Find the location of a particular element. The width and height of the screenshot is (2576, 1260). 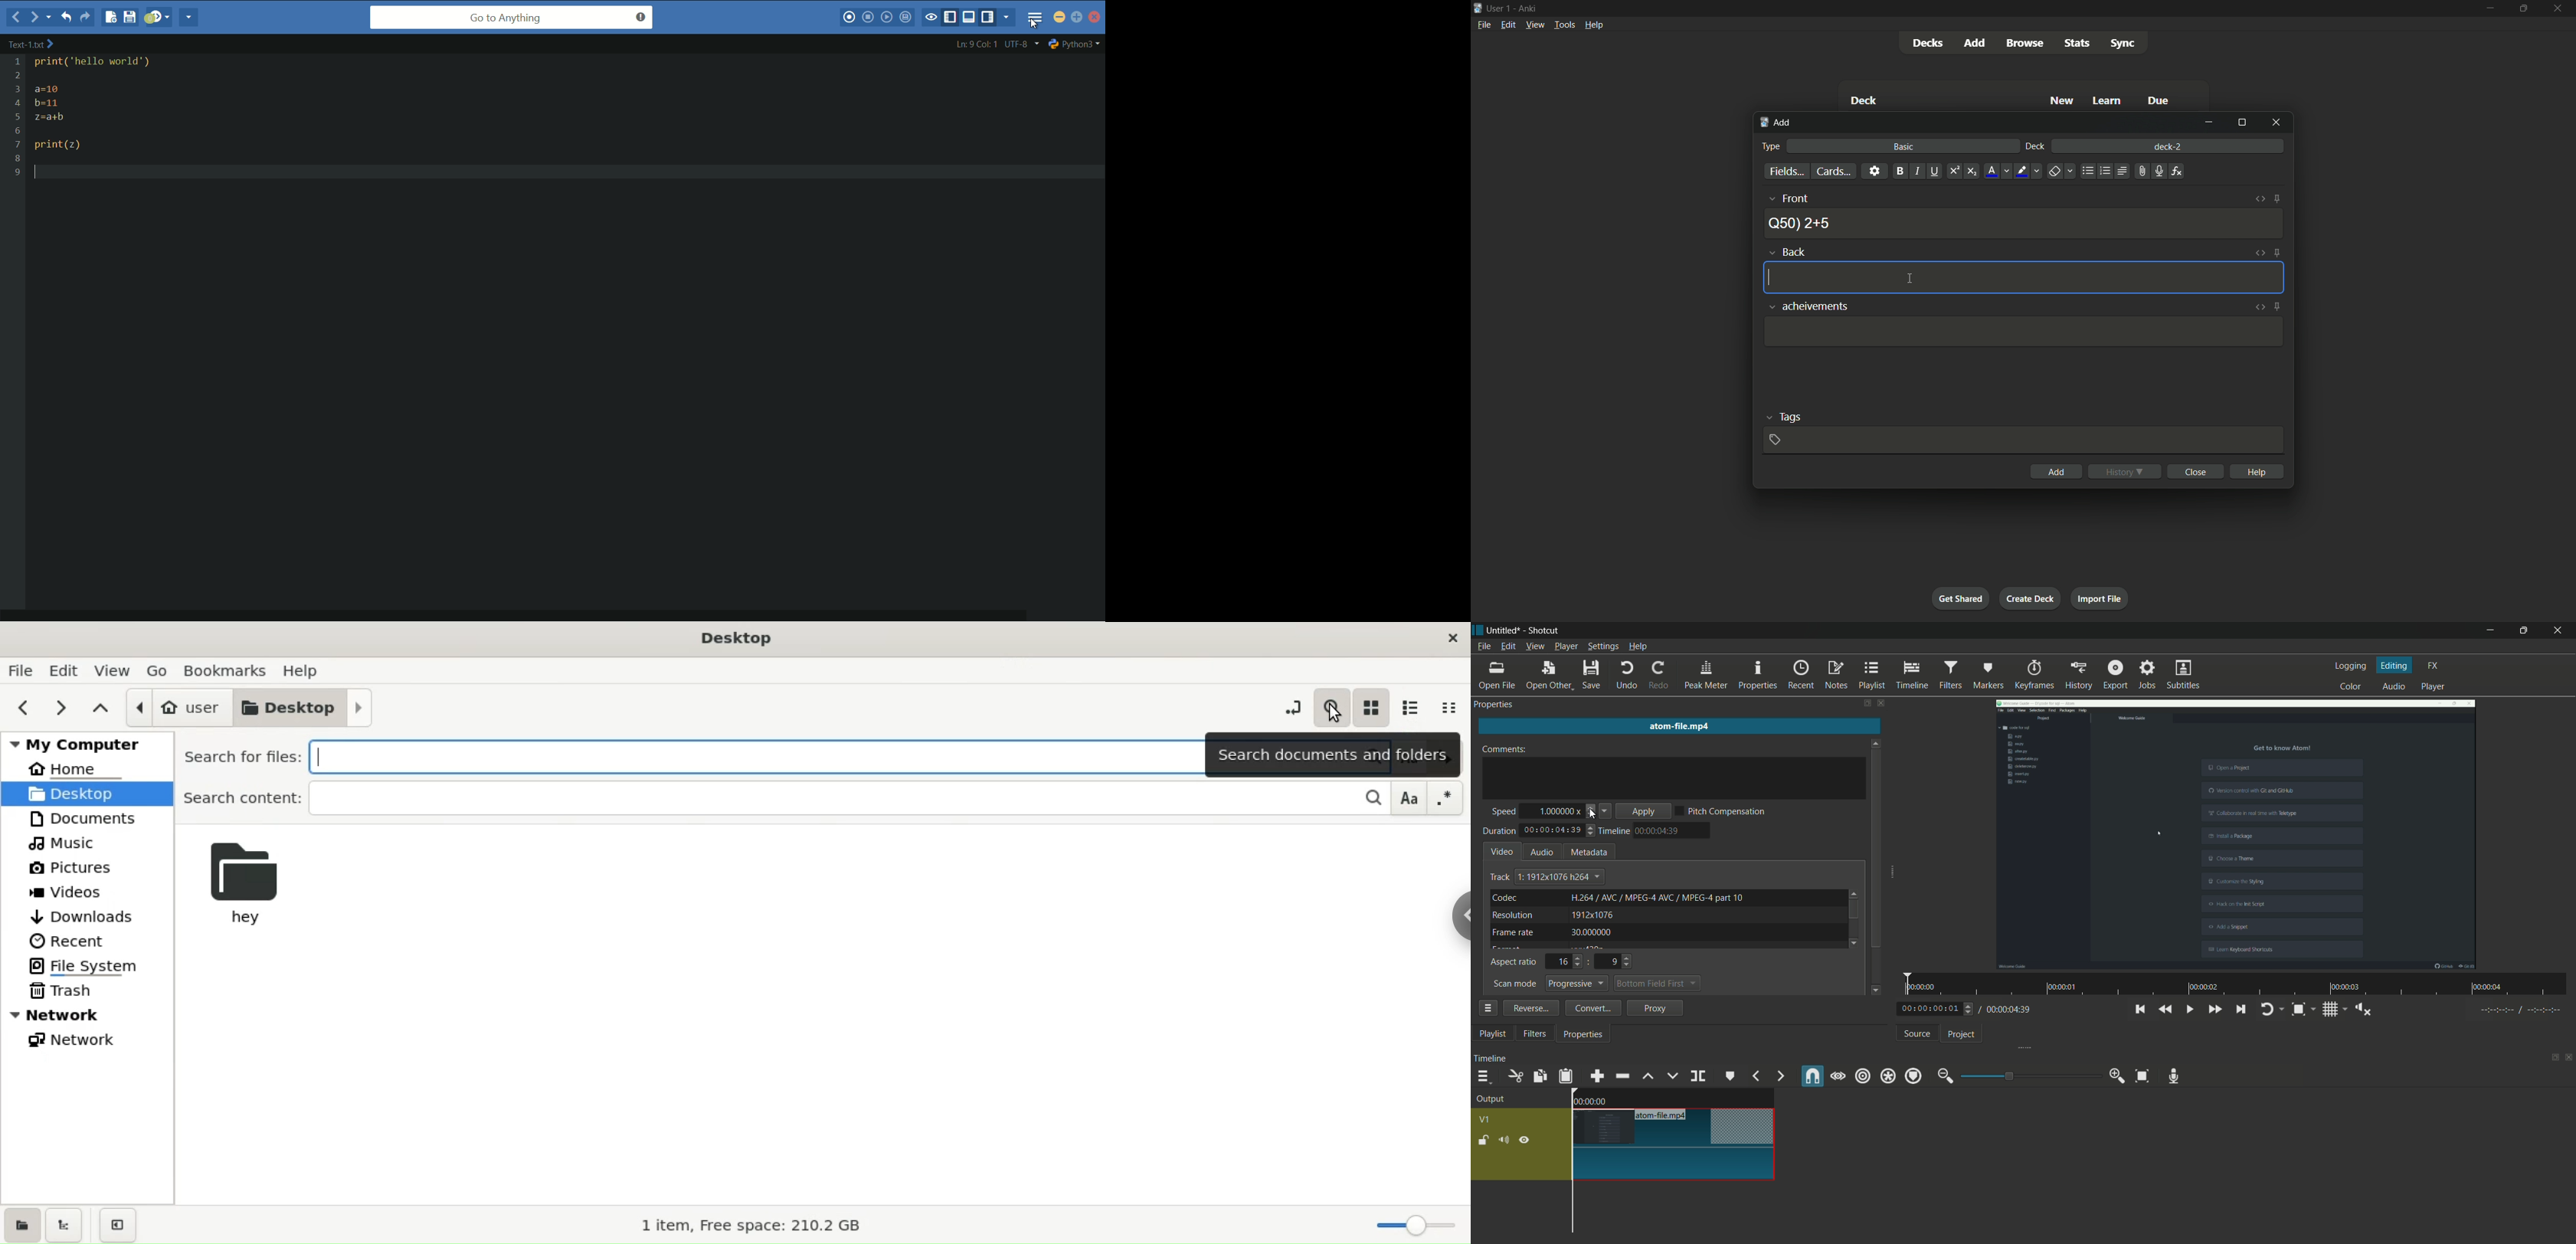

record audio is located at coordinates (2174, 1077).